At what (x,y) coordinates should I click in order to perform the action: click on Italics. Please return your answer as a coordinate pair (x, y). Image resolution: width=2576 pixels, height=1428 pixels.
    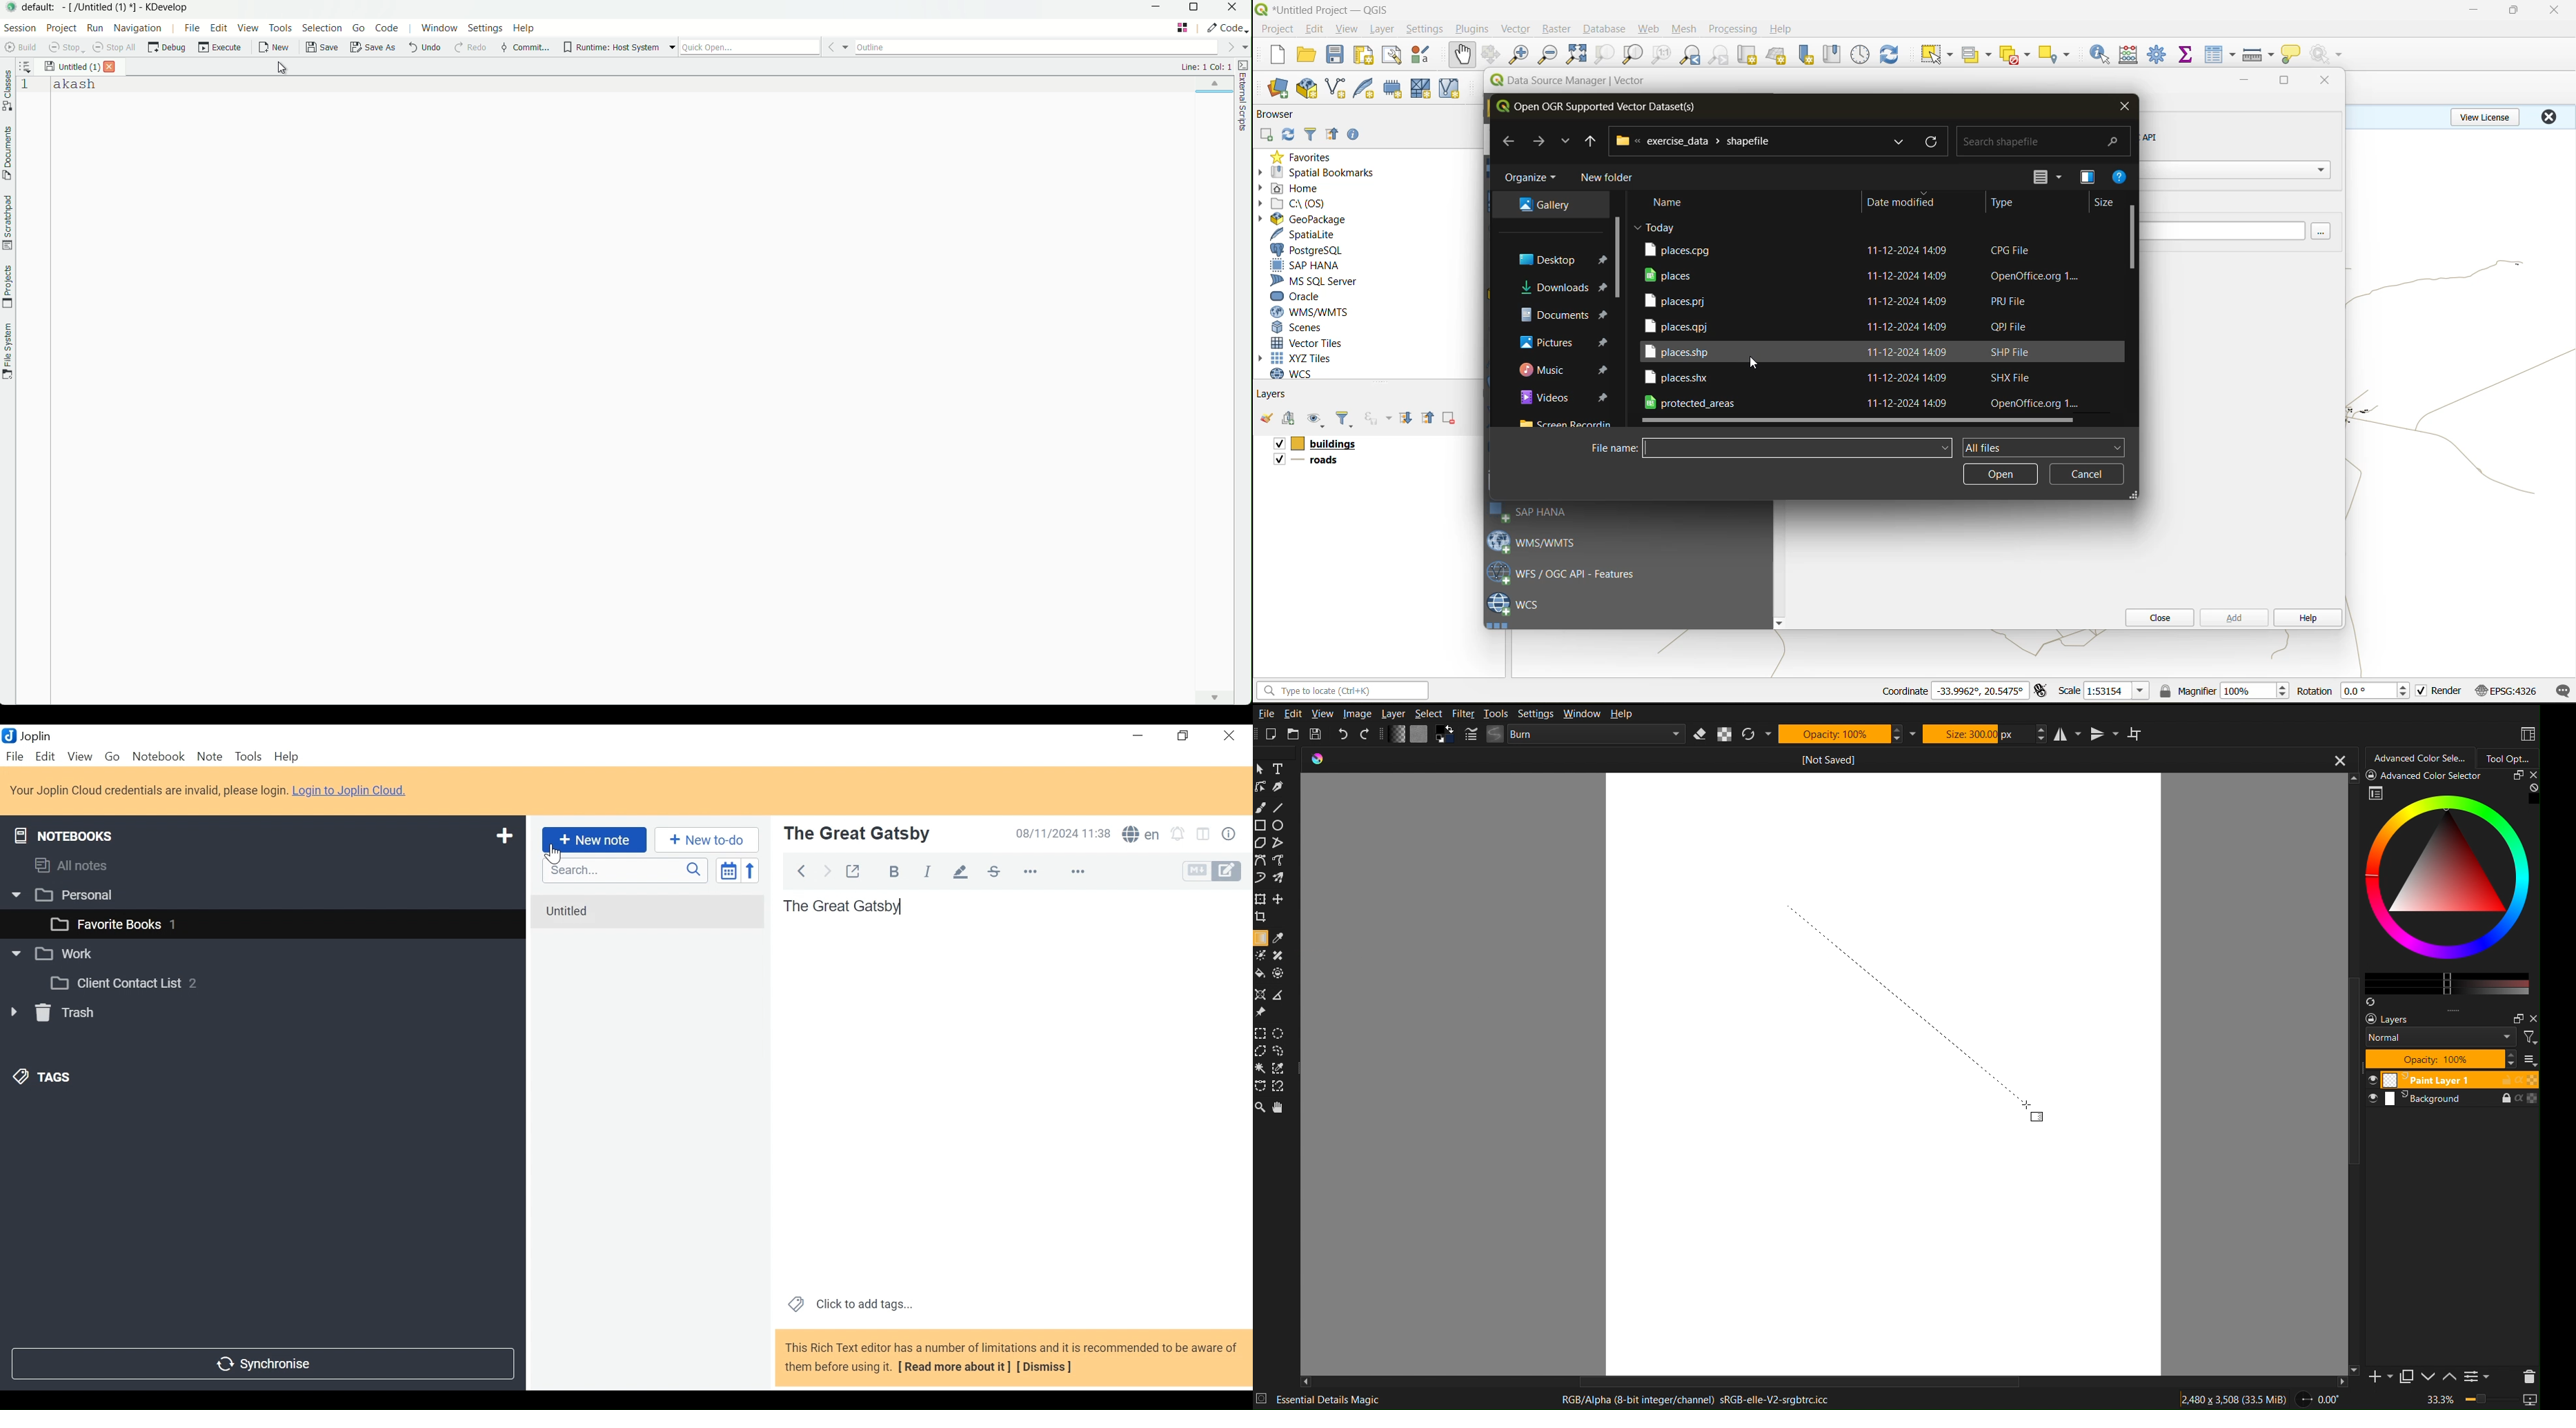
    Looking at the image, I should click on (927, 872).